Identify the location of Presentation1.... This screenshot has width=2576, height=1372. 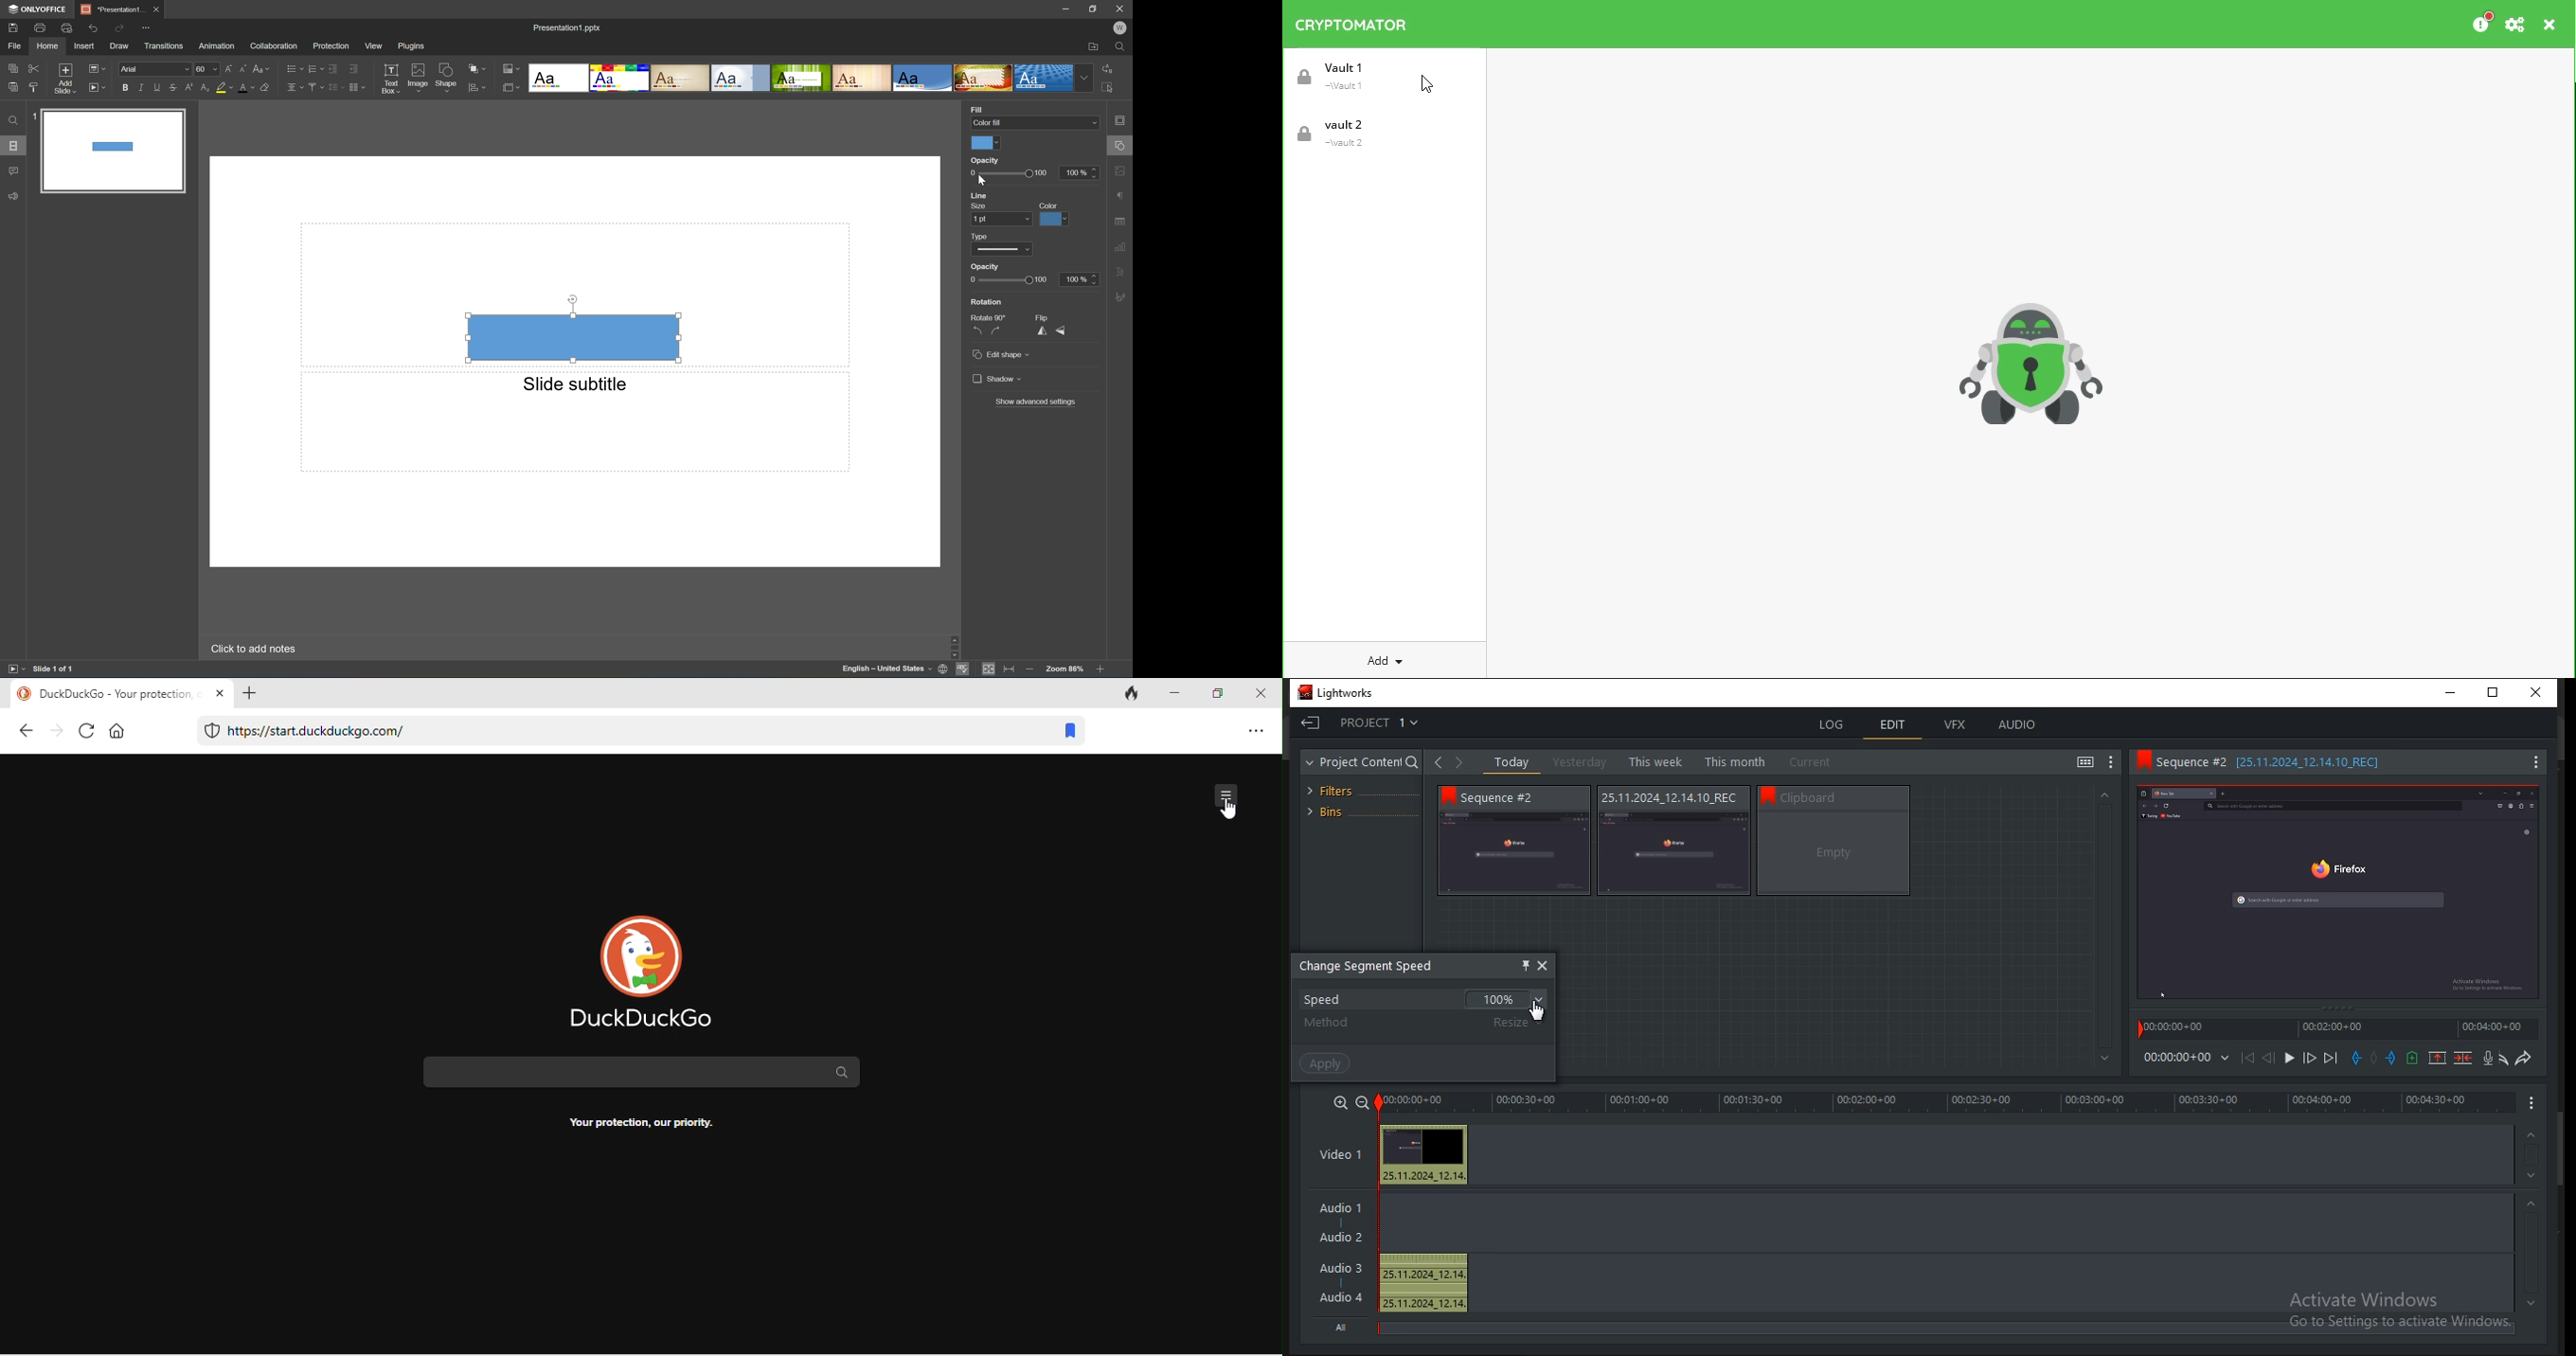
(110, 9).